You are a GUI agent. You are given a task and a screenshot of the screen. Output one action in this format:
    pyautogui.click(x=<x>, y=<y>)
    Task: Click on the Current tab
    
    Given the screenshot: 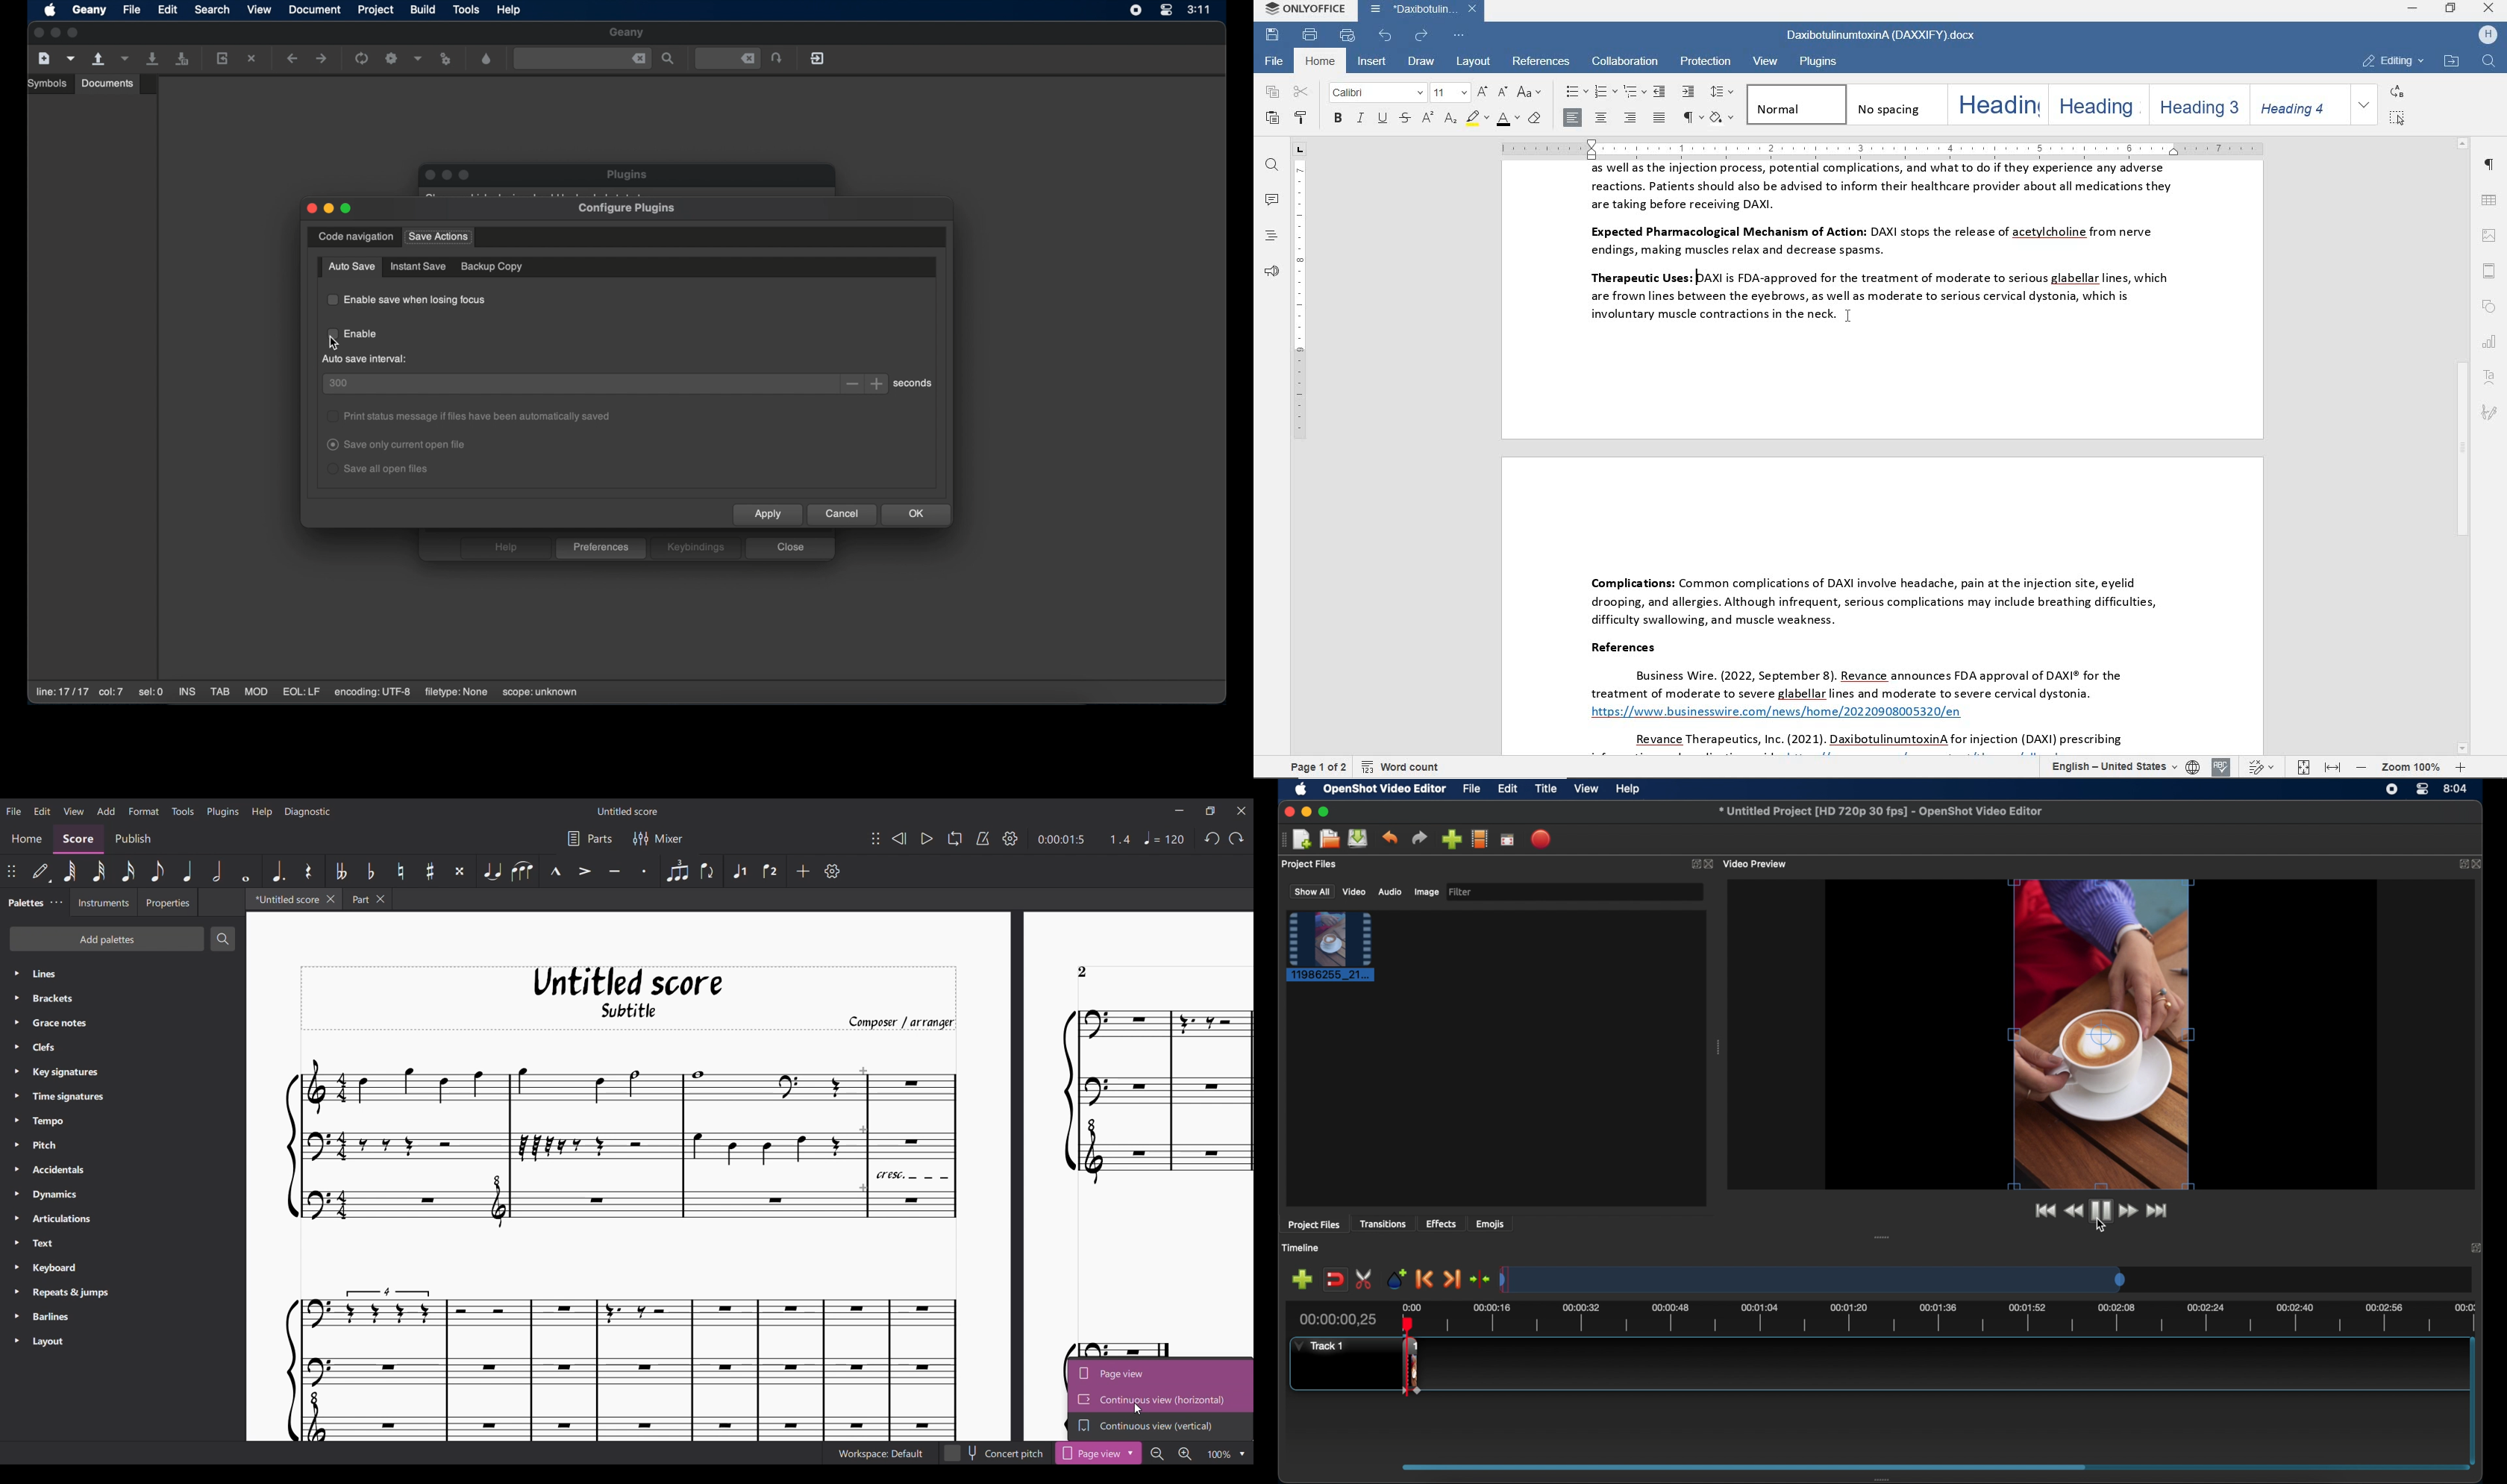 What is the action you would take?
    pyautogui.click(x=285, y=898)
    